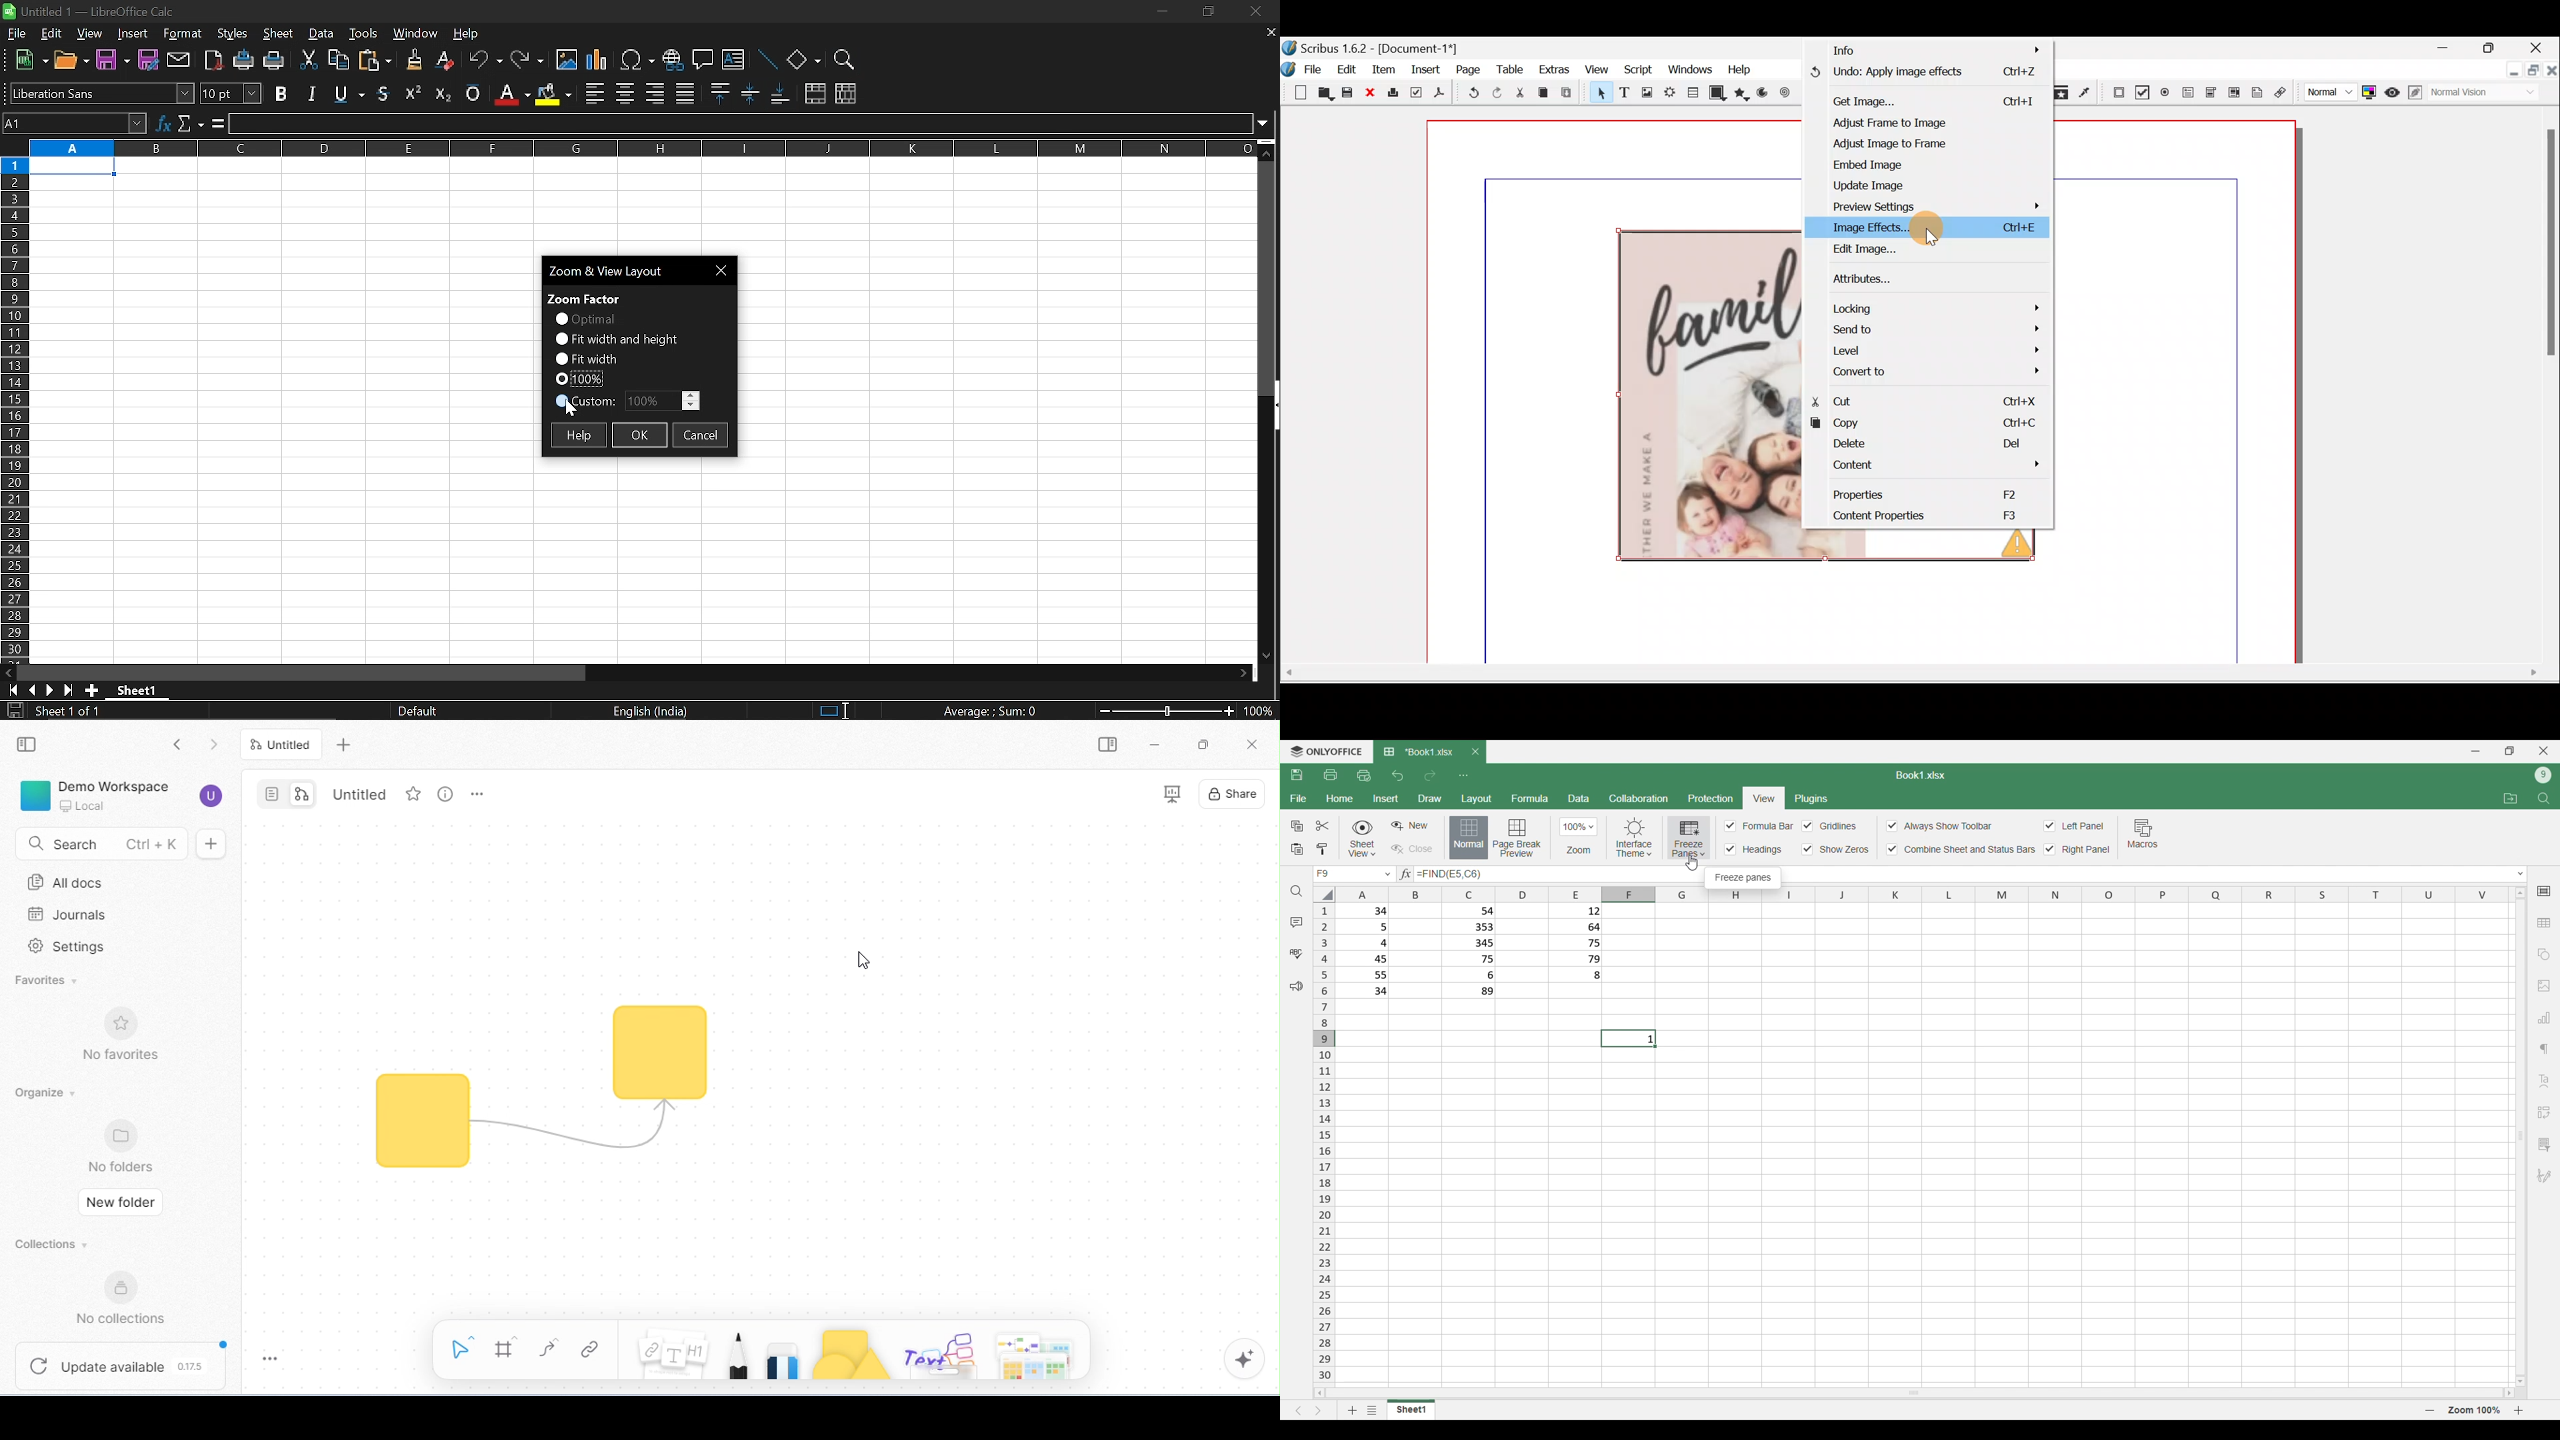  What do you see at coordinates (1626, 94) in the screenshot?
I see `Text frame` at bounding box center [1626, 94].